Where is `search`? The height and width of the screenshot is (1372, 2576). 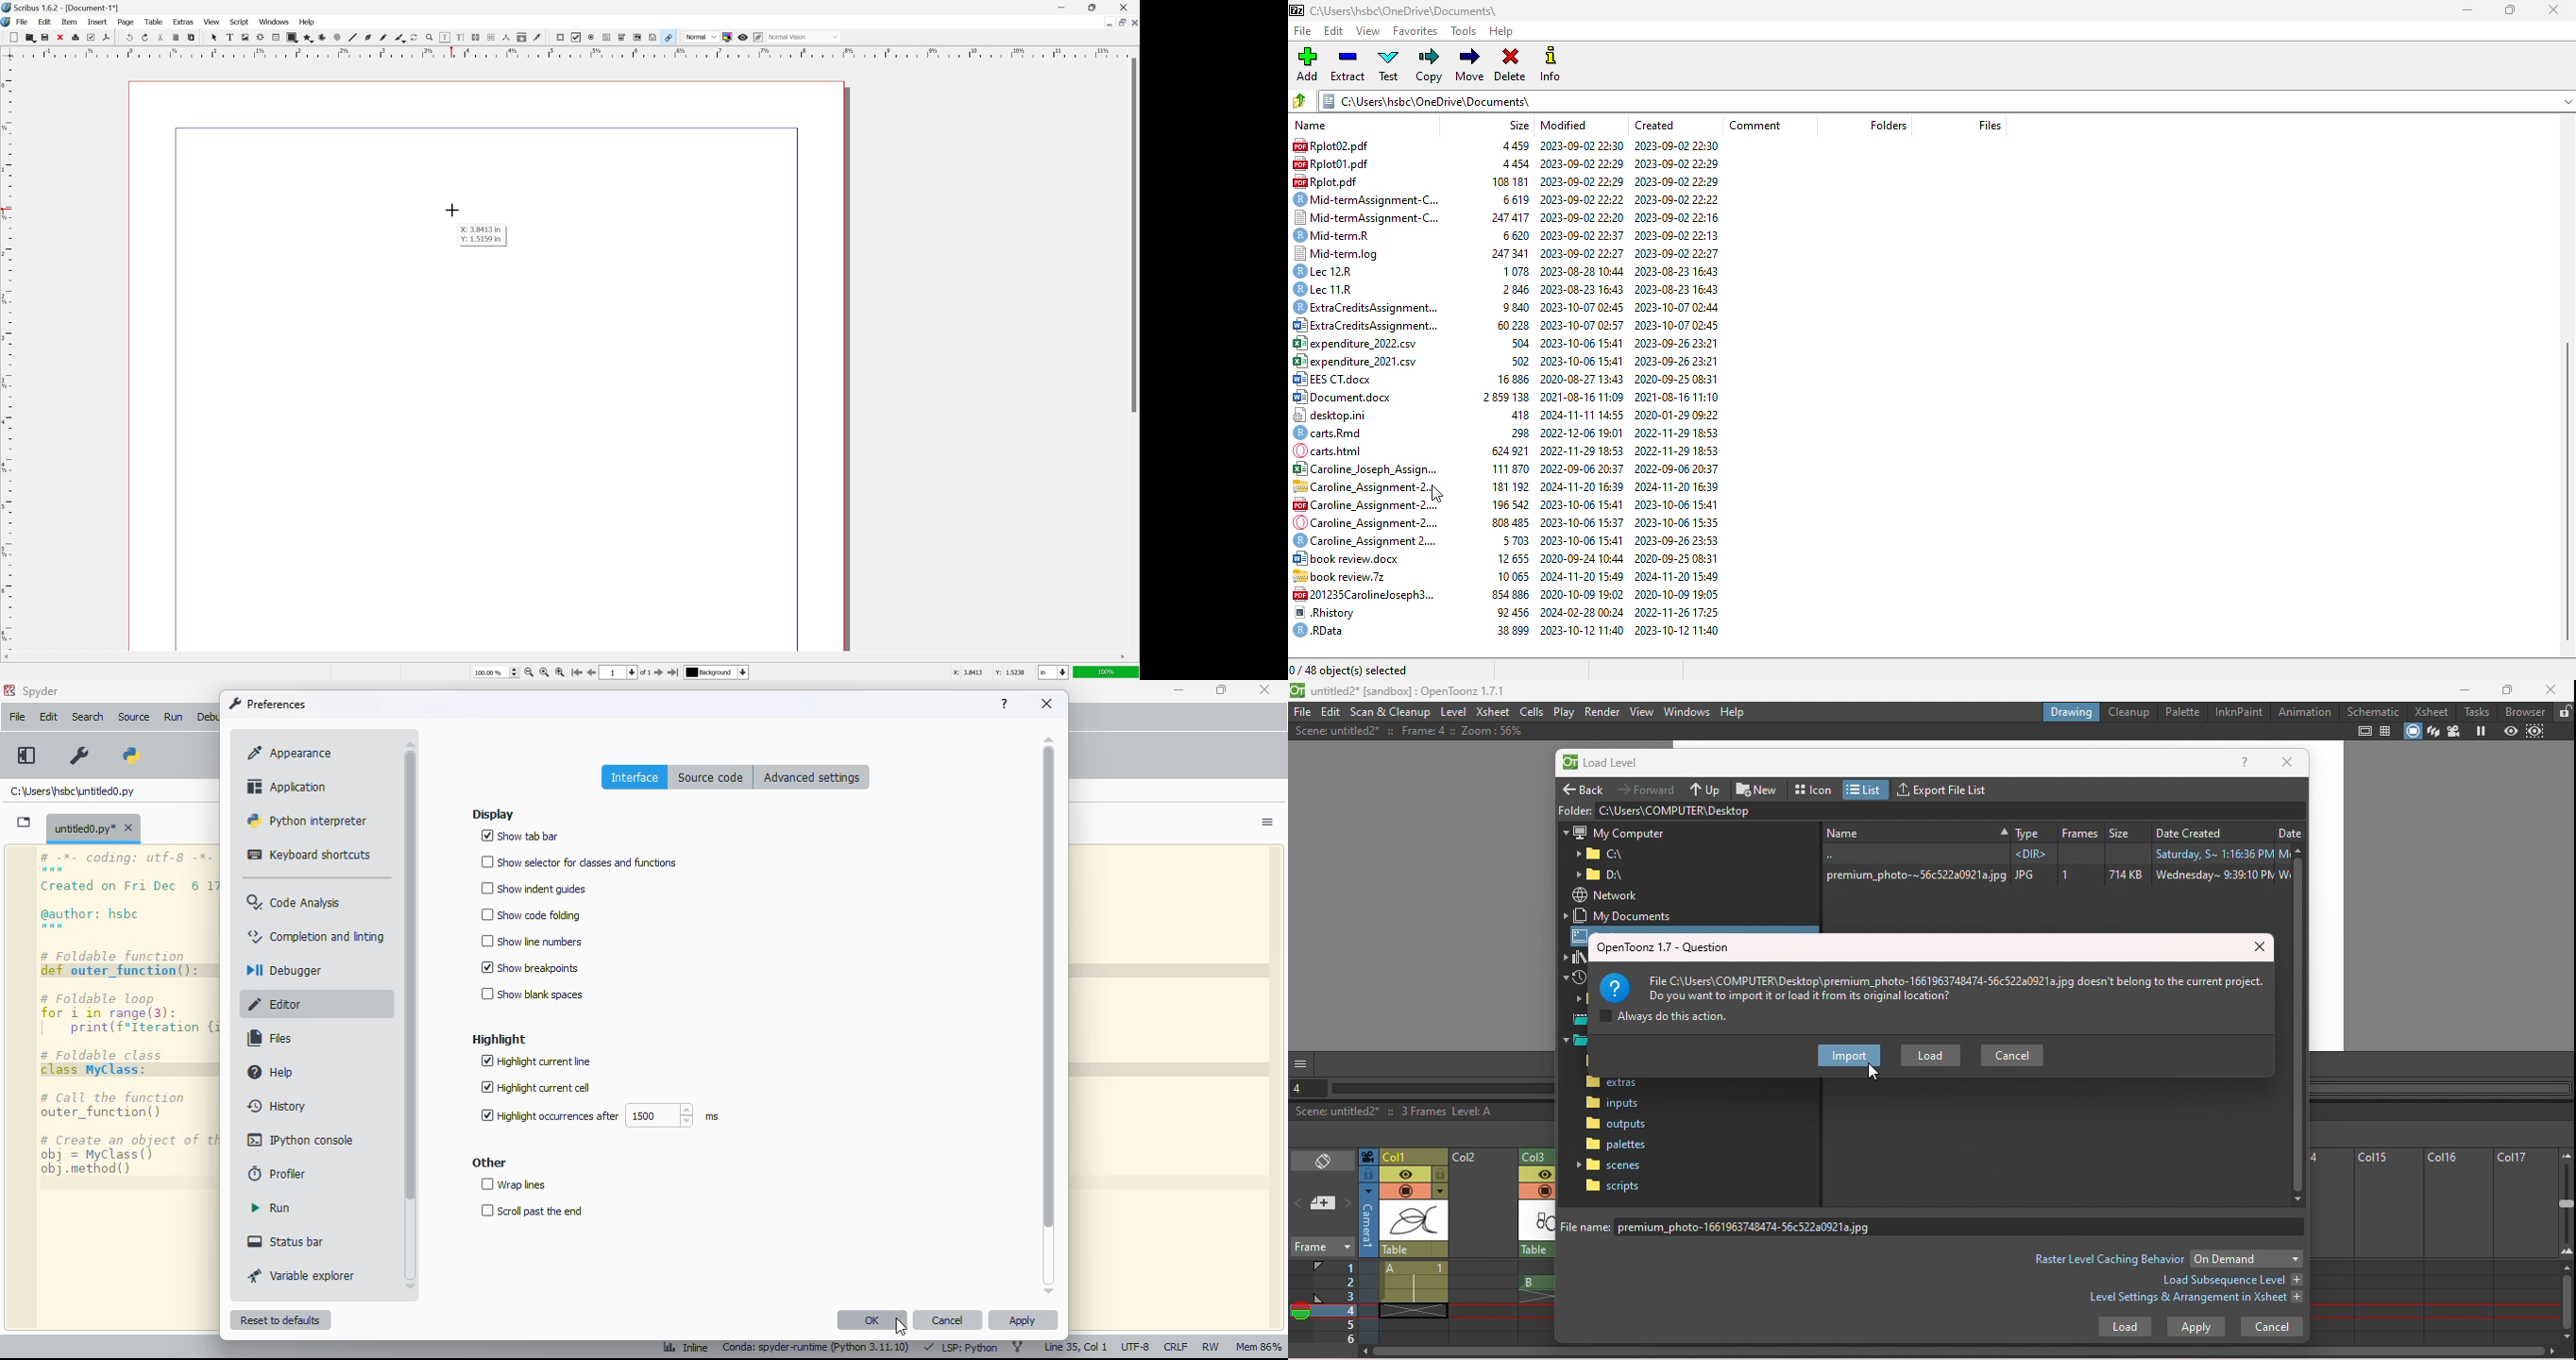
search is located at coordinates (88, 717).